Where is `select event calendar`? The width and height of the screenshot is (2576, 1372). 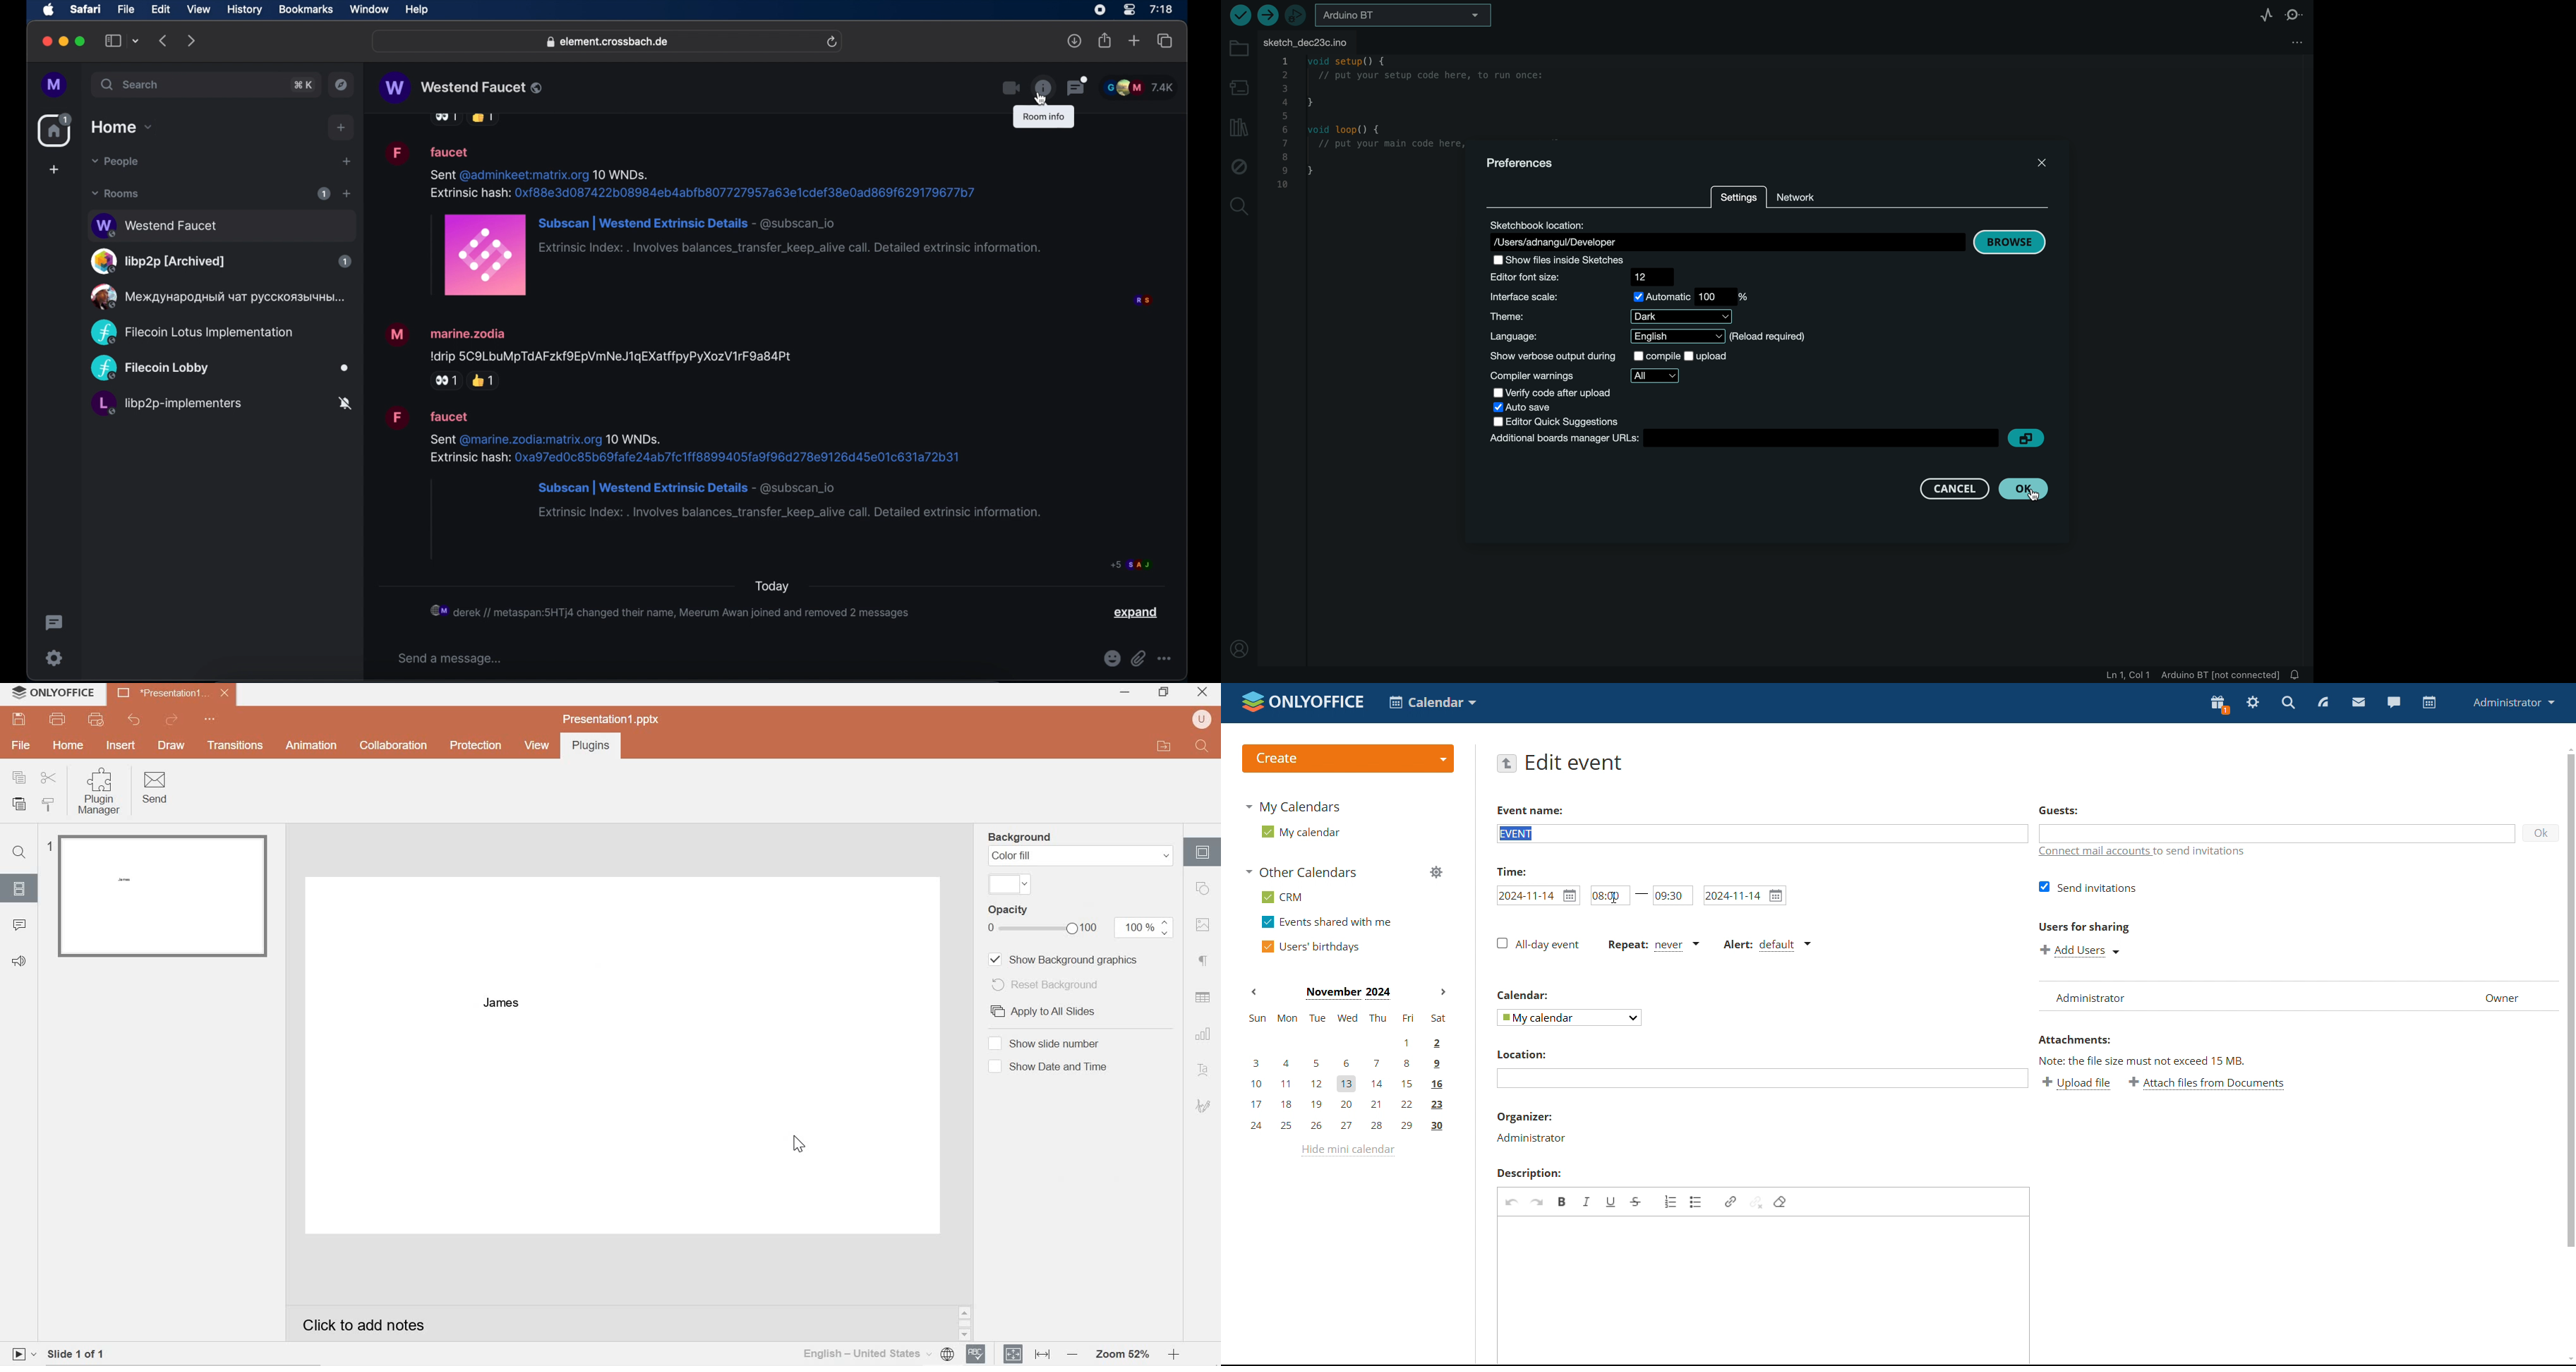 select event calendar is located at coordinates (1570, 1017).